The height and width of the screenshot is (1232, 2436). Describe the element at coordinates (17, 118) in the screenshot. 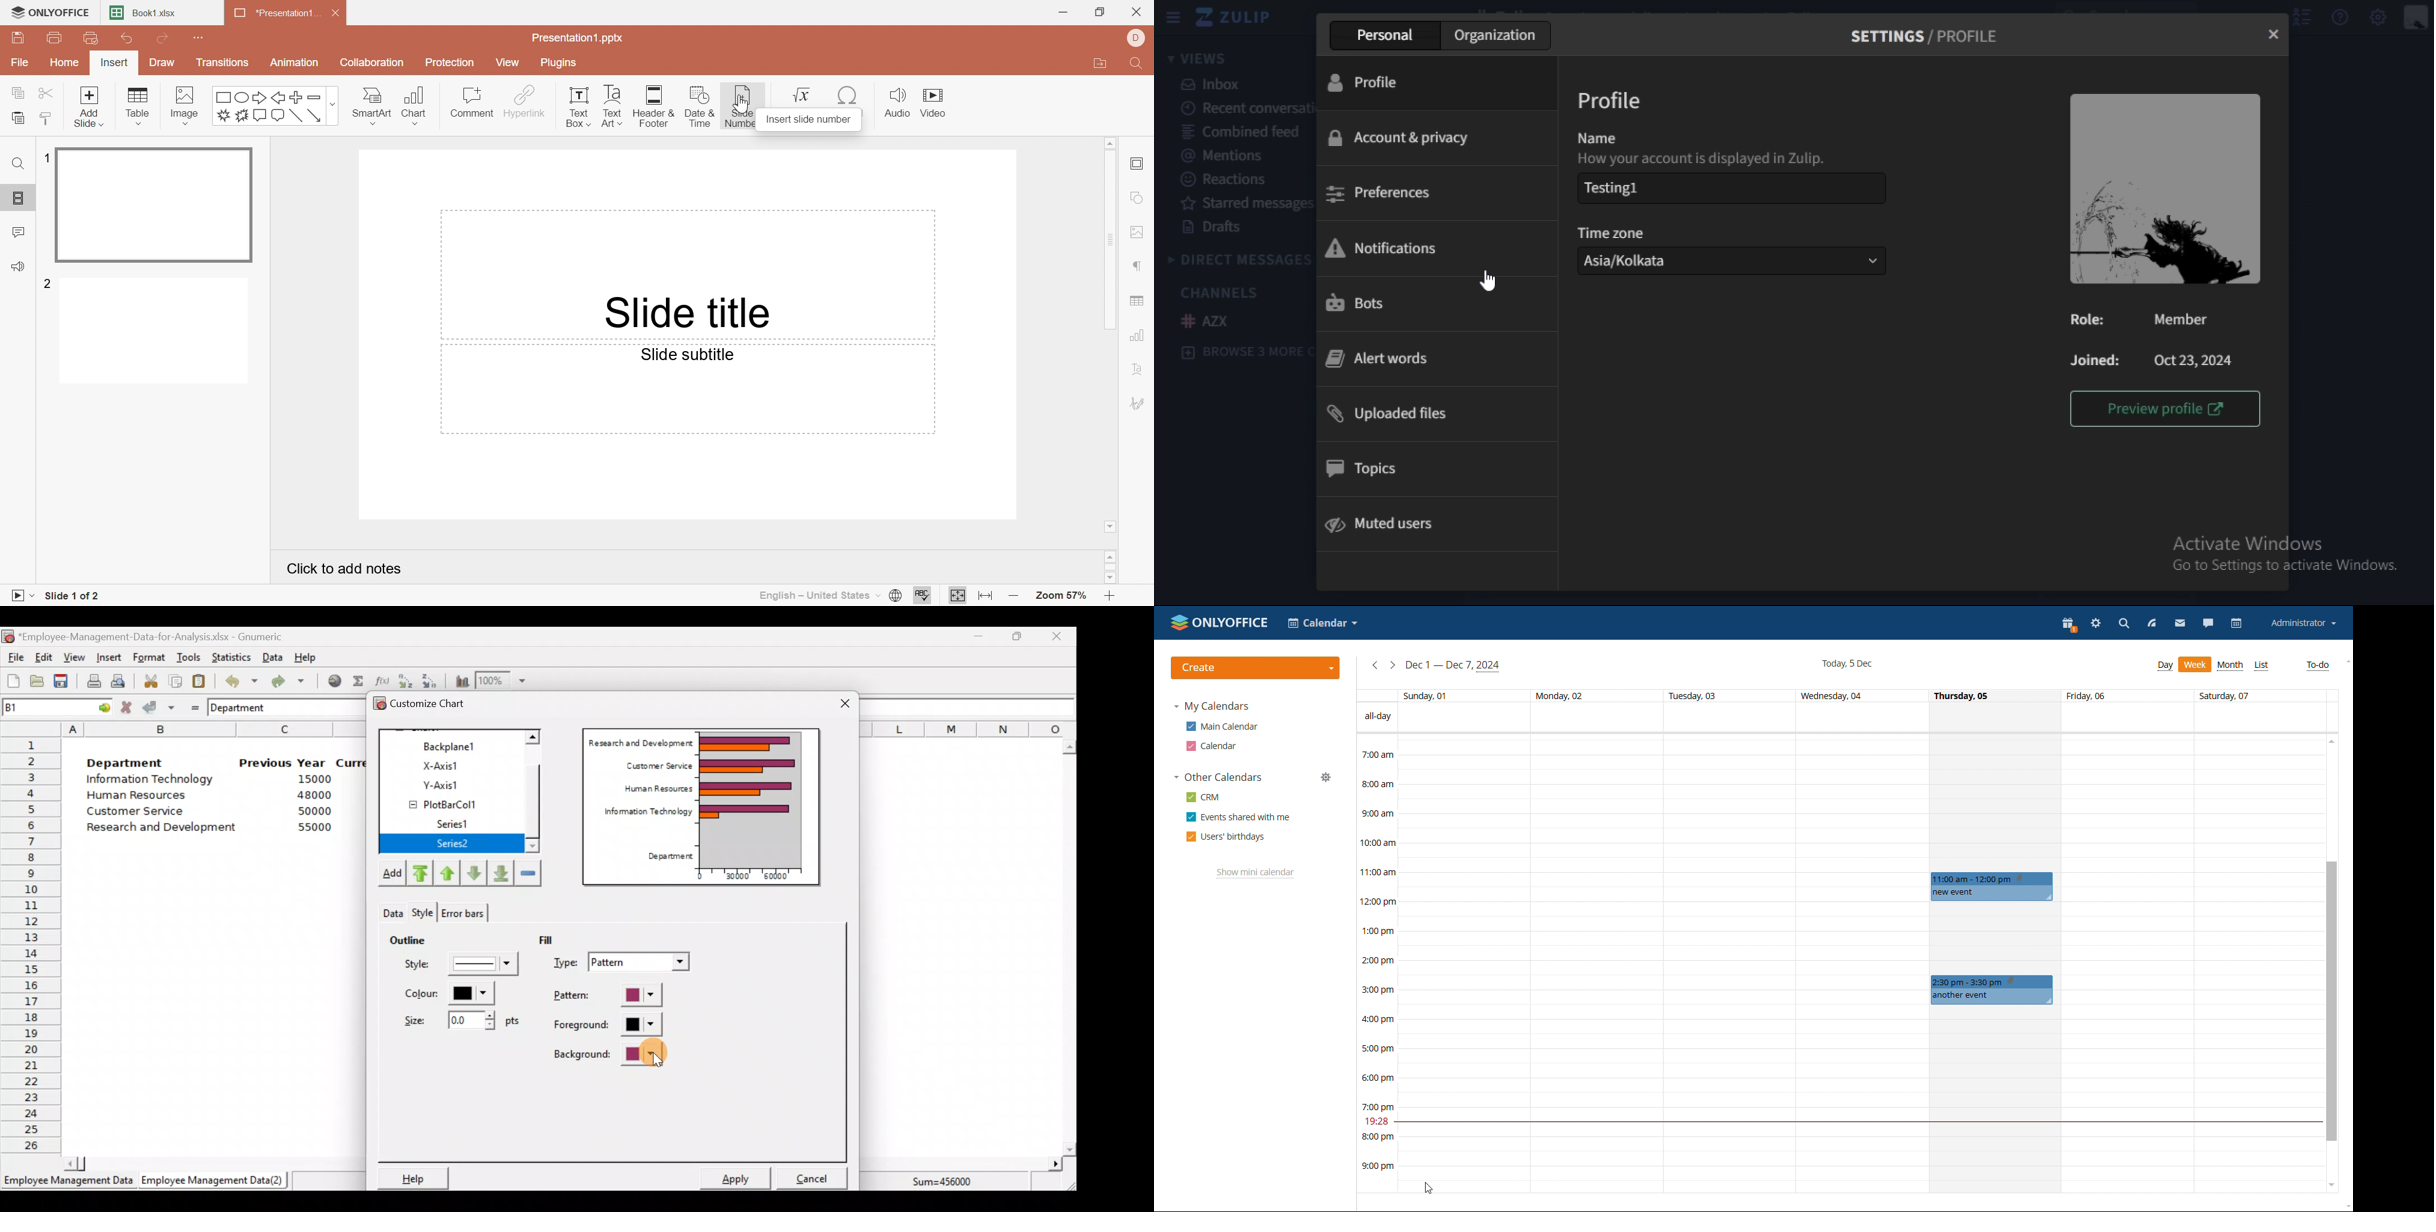

I see `Paste` at that location.